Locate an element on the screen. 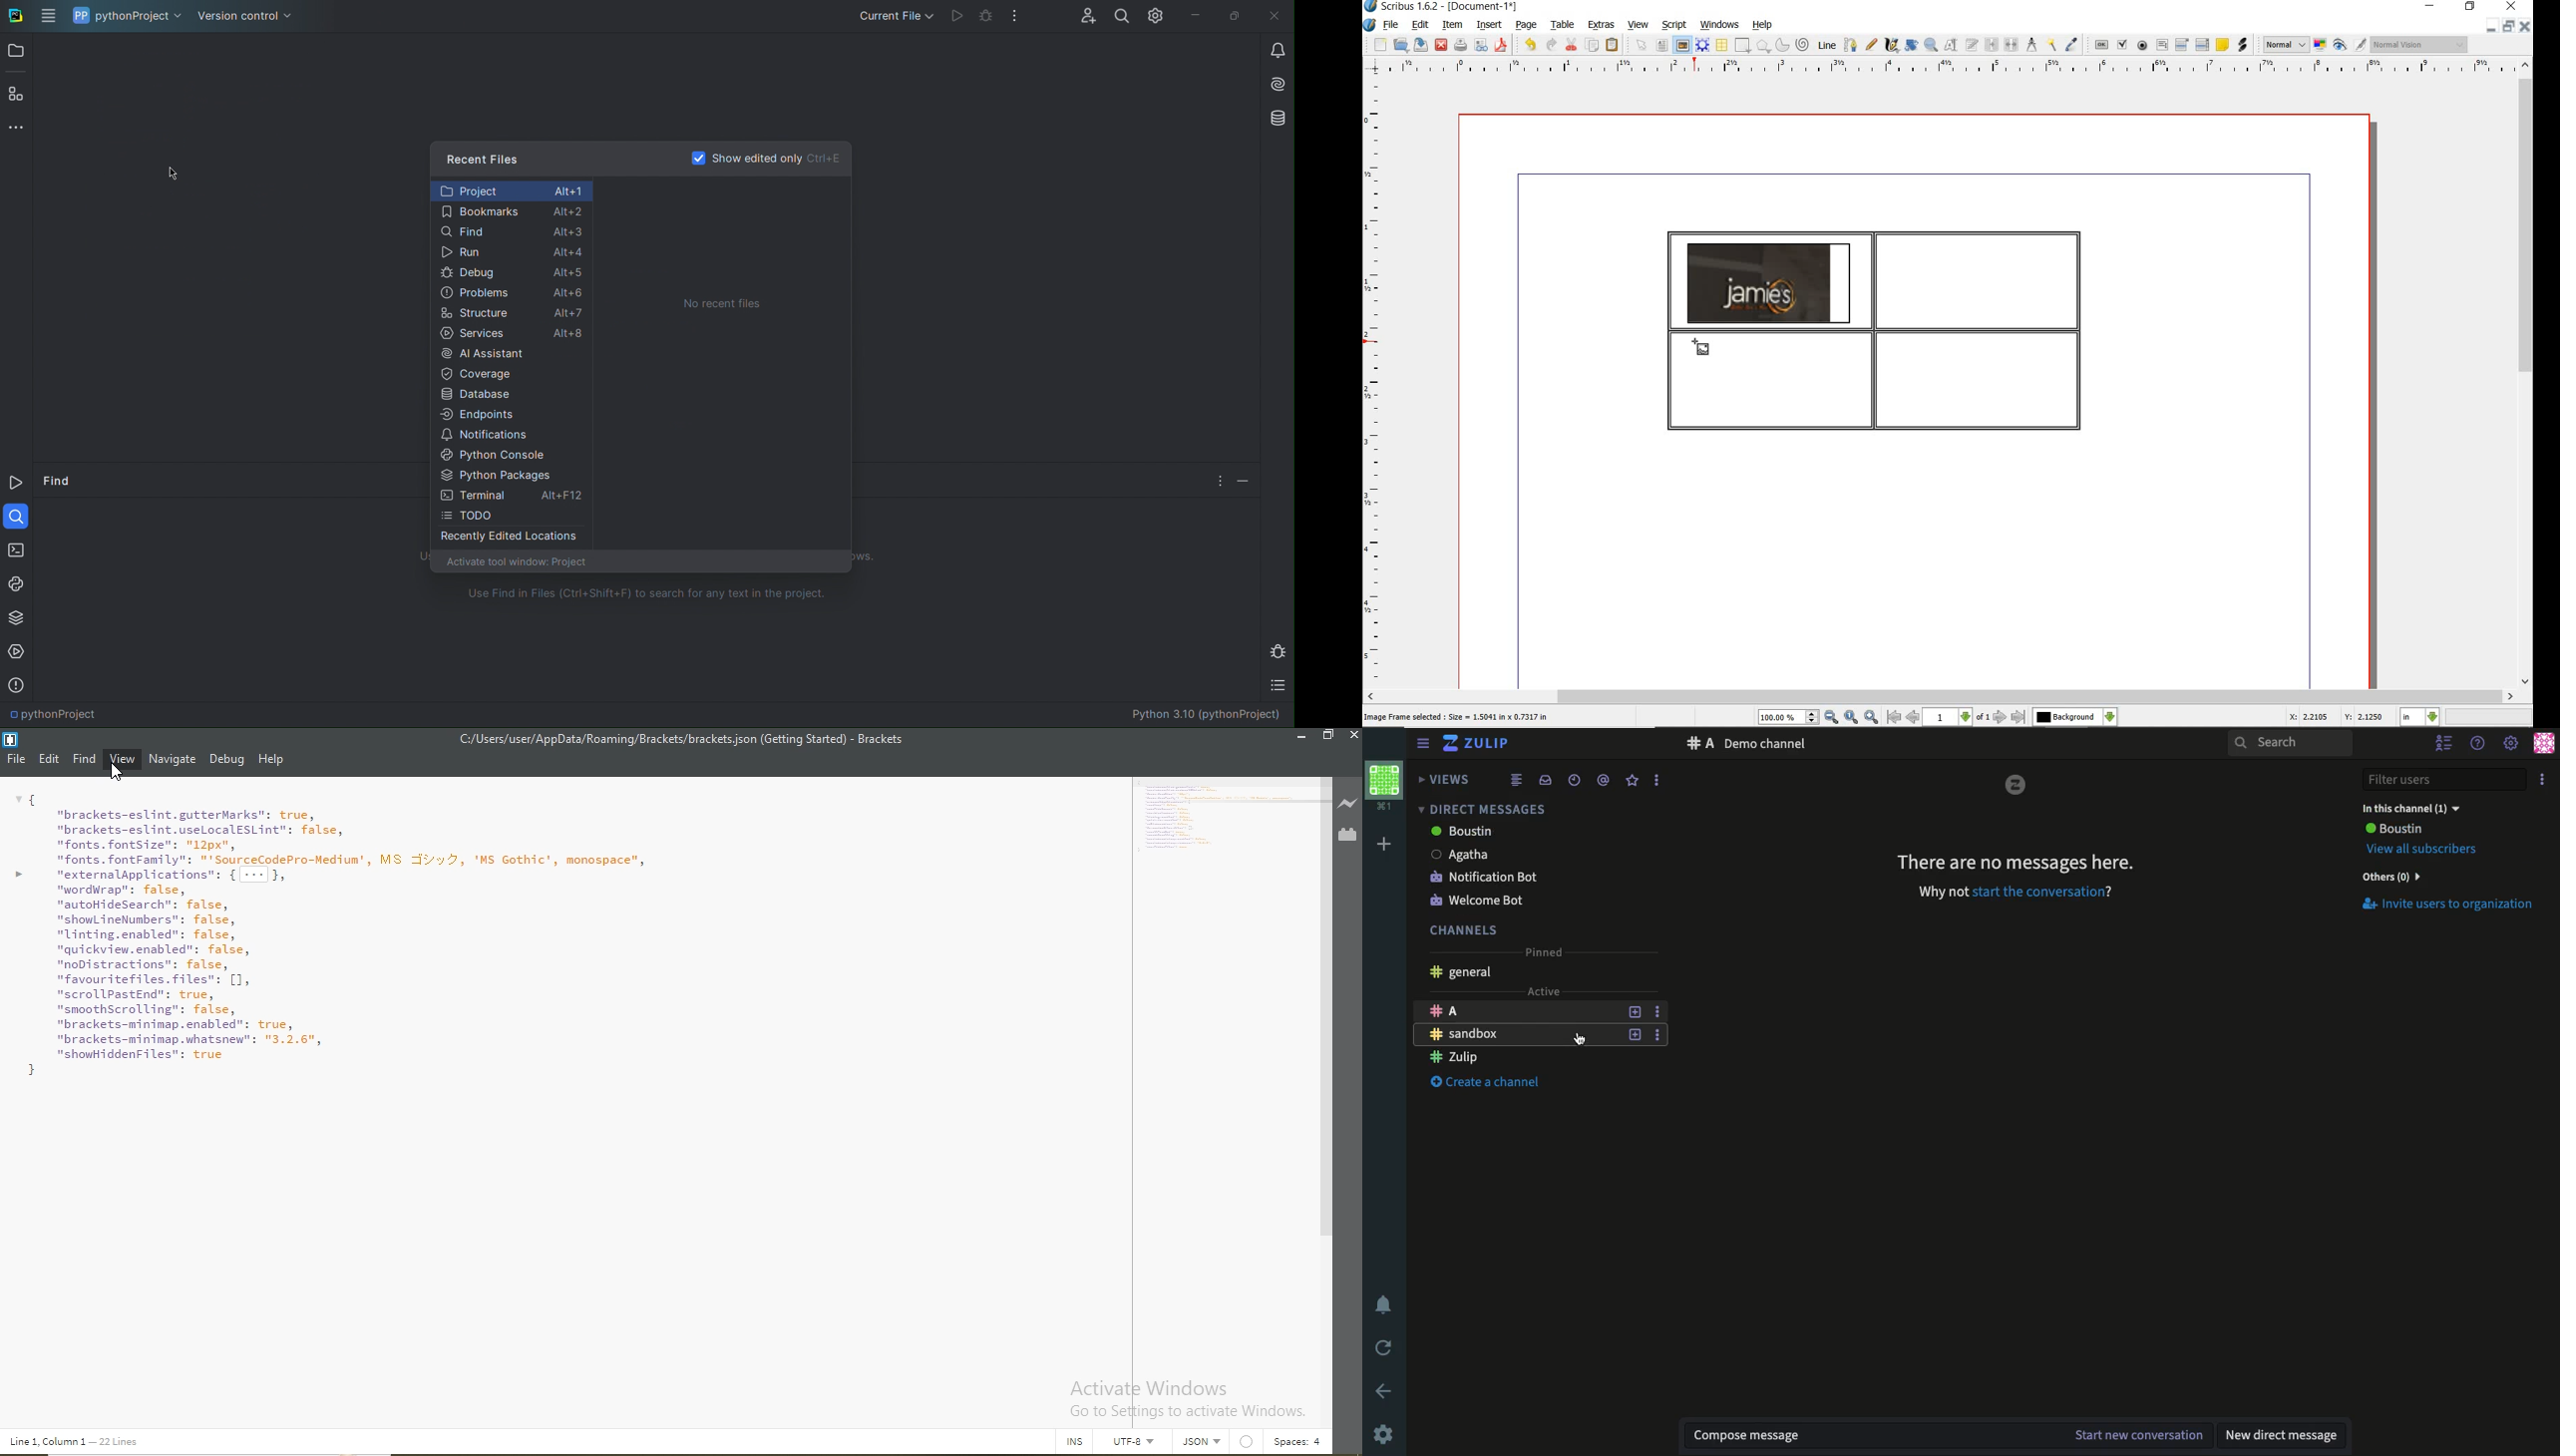  Endpoints is located at coordinates (511, 413).